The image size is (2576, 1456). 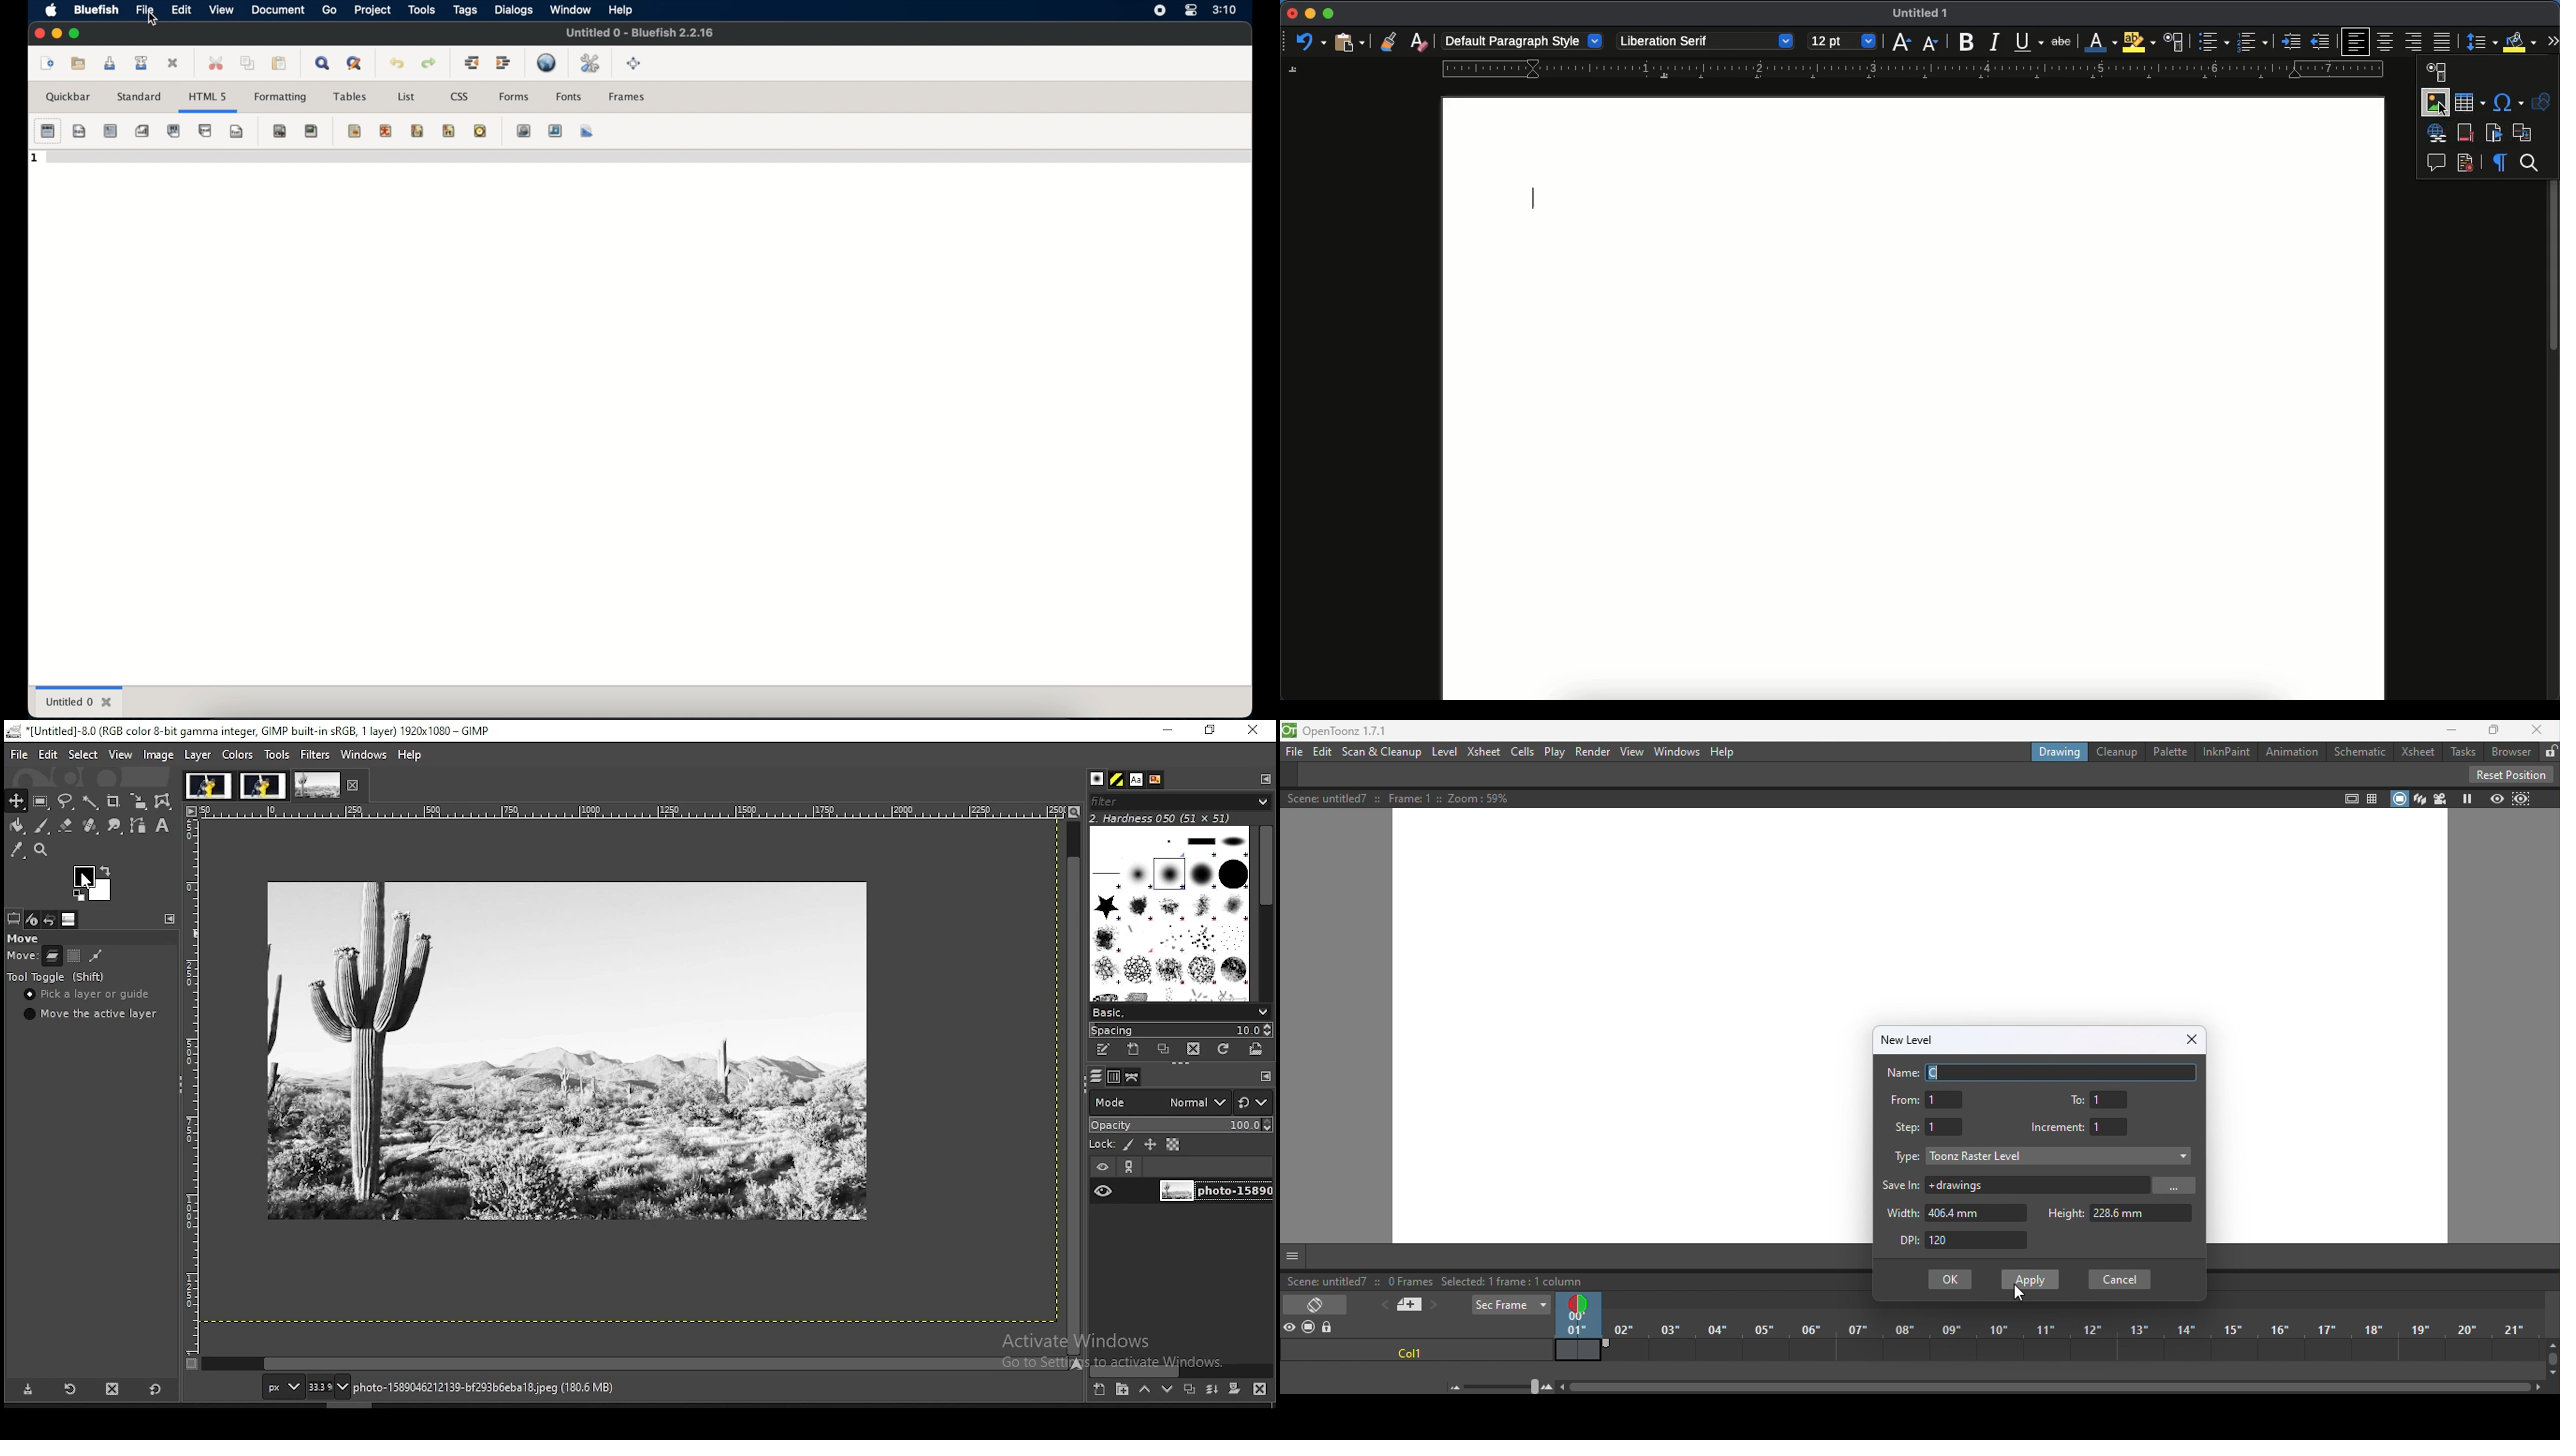 What do you see at coordinates (1309, 13) in the screenshot?
I see `minimize` at bounding box center [1309, 13].